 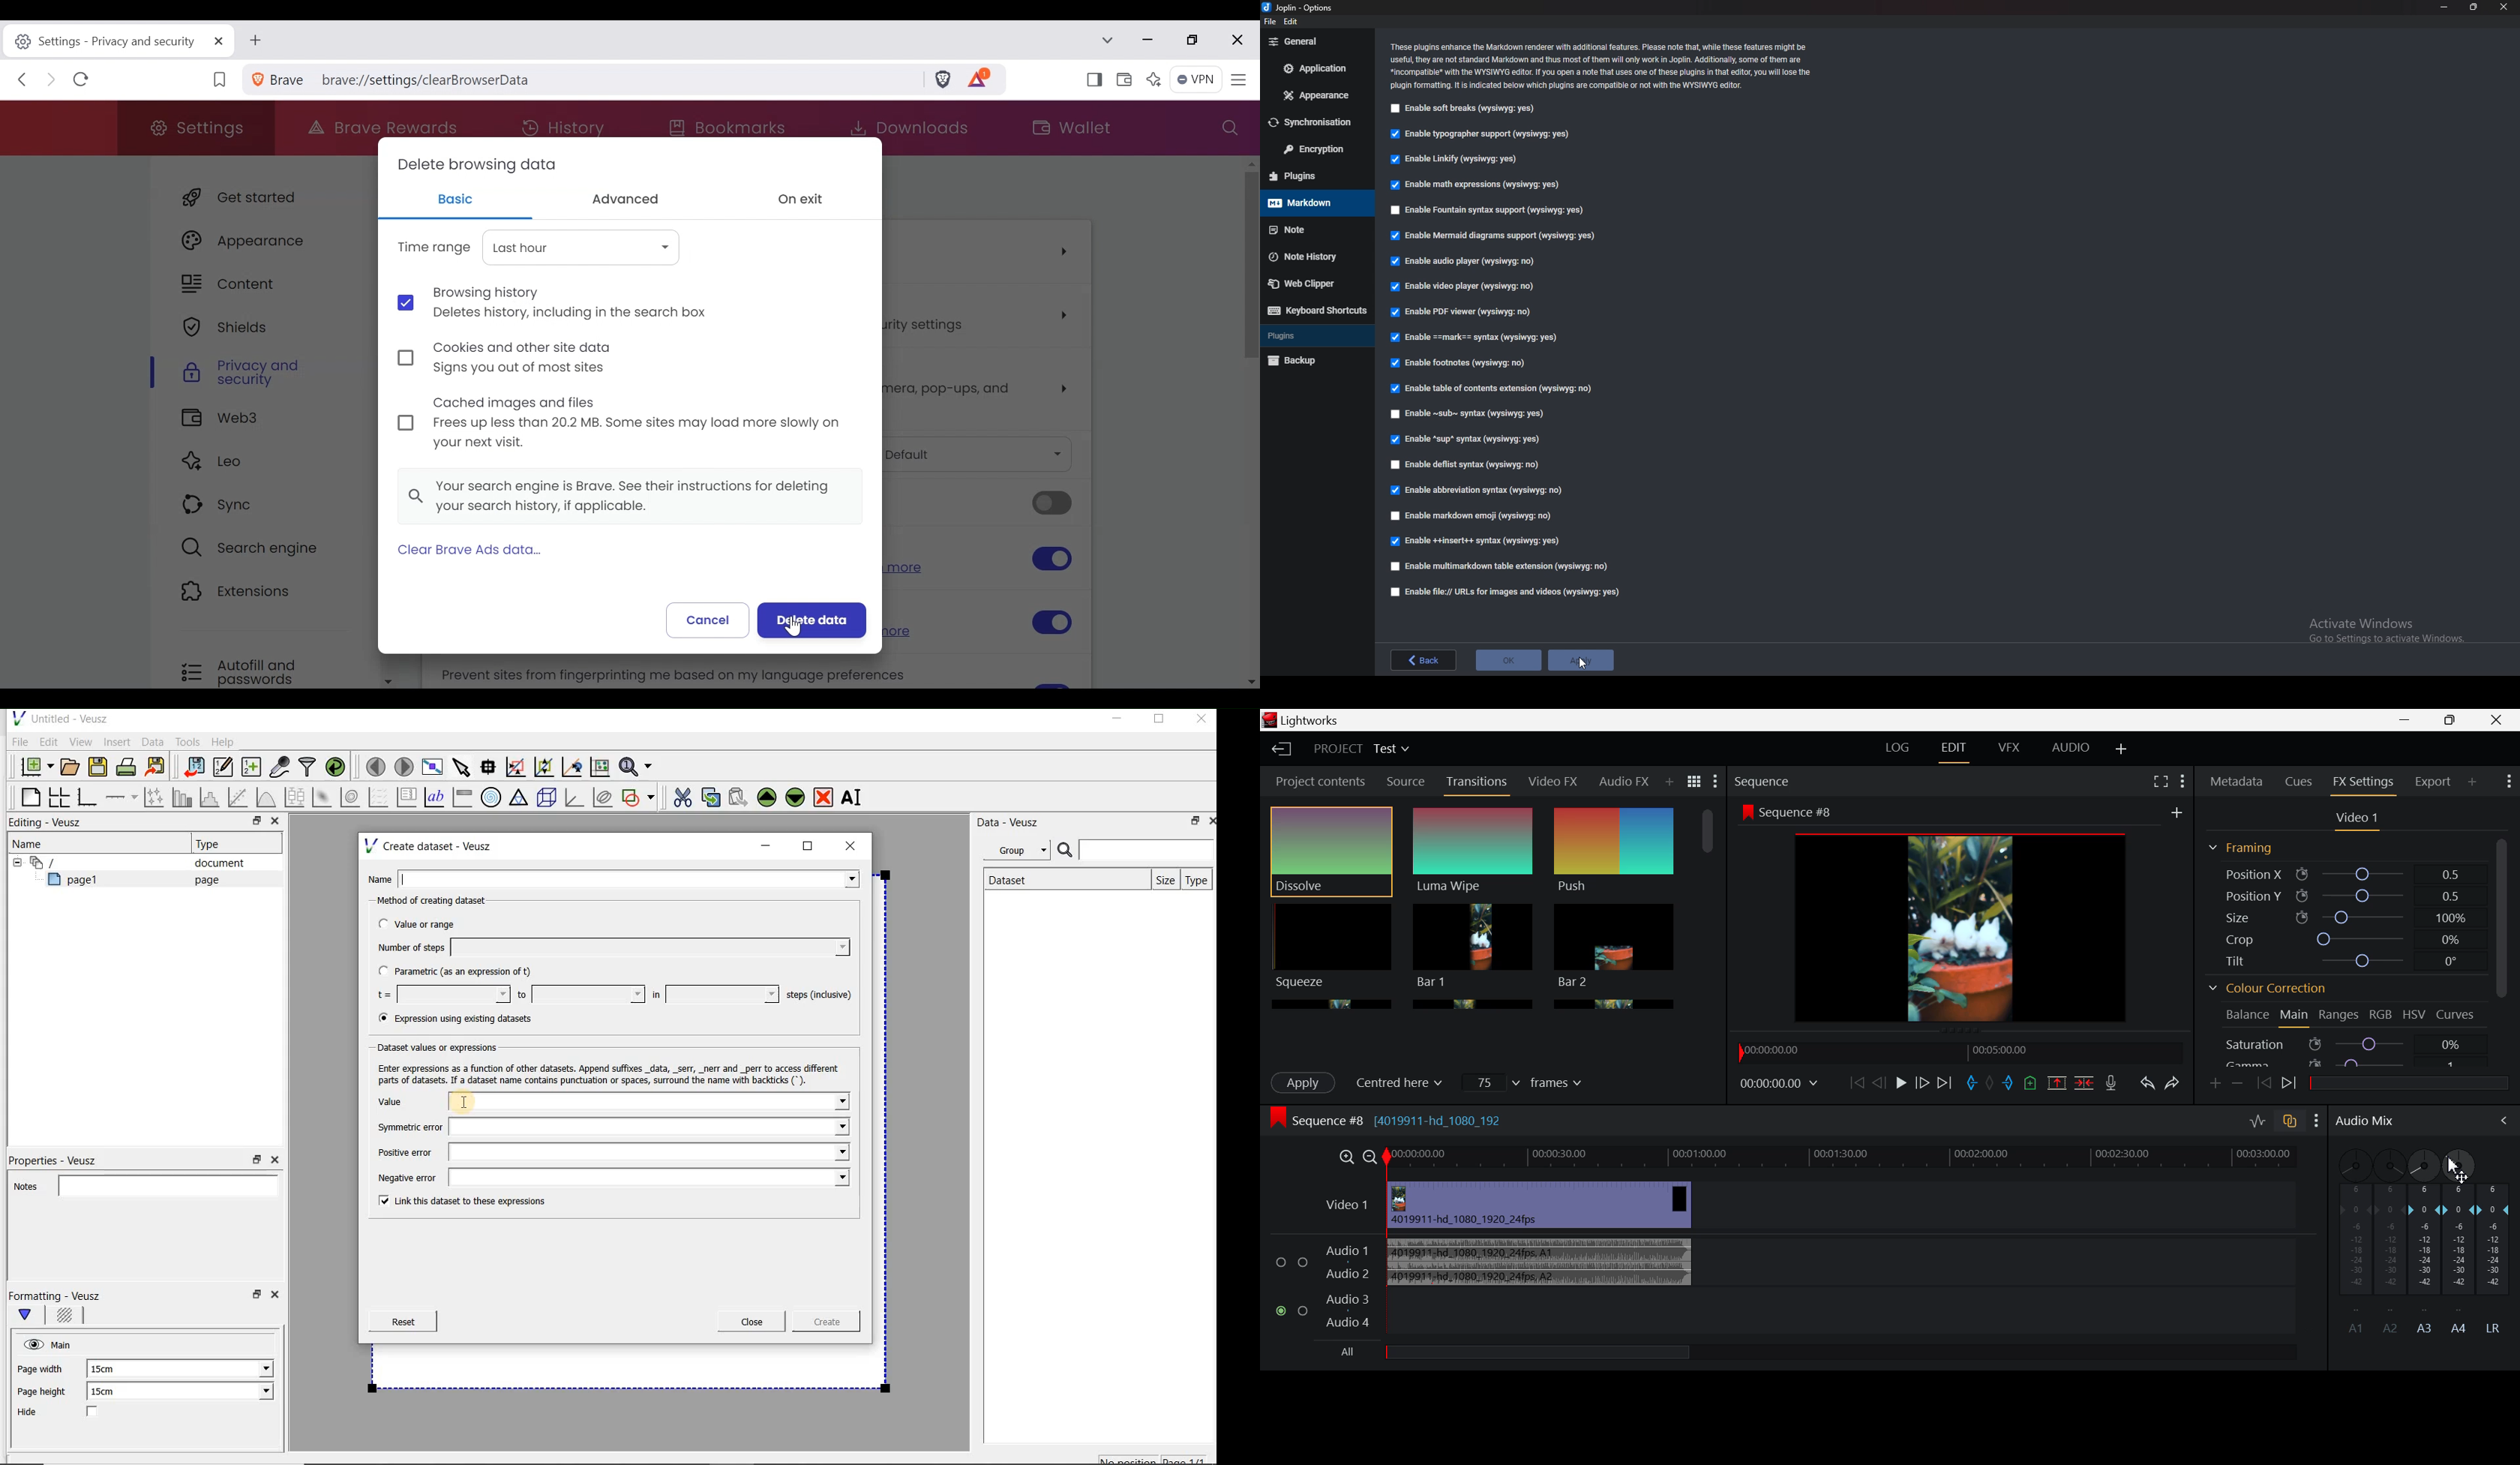 What do you see at coordinates (1423, 660) in the screenshot?
I see `back` at bounding box center [1423, 660].